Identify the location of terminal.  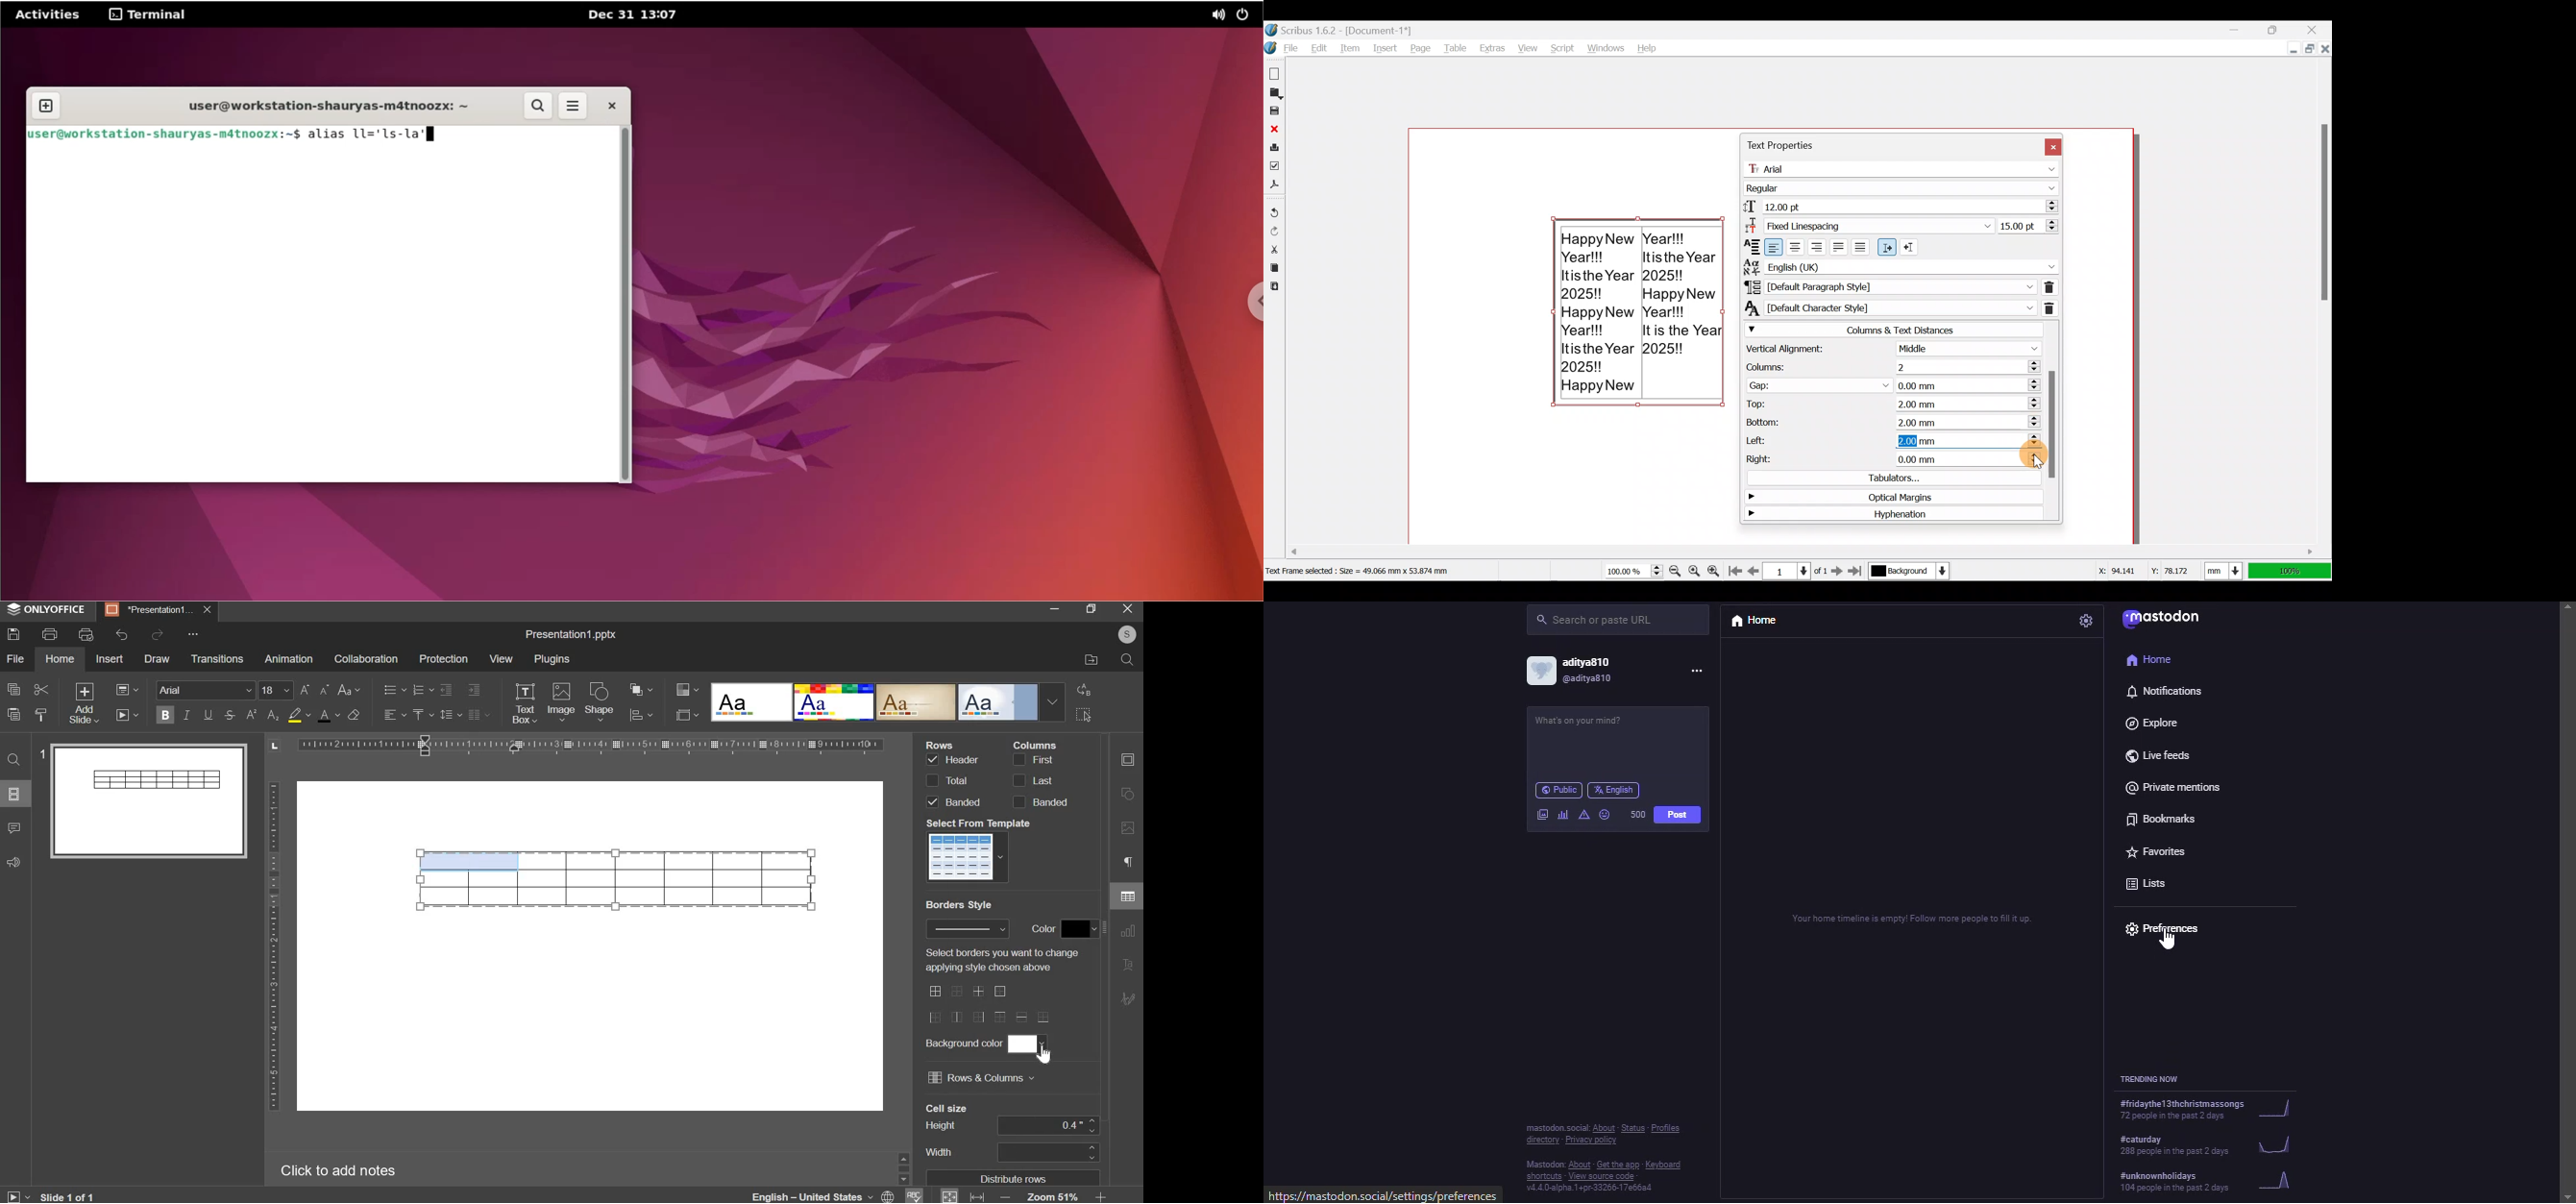
(145, 16).